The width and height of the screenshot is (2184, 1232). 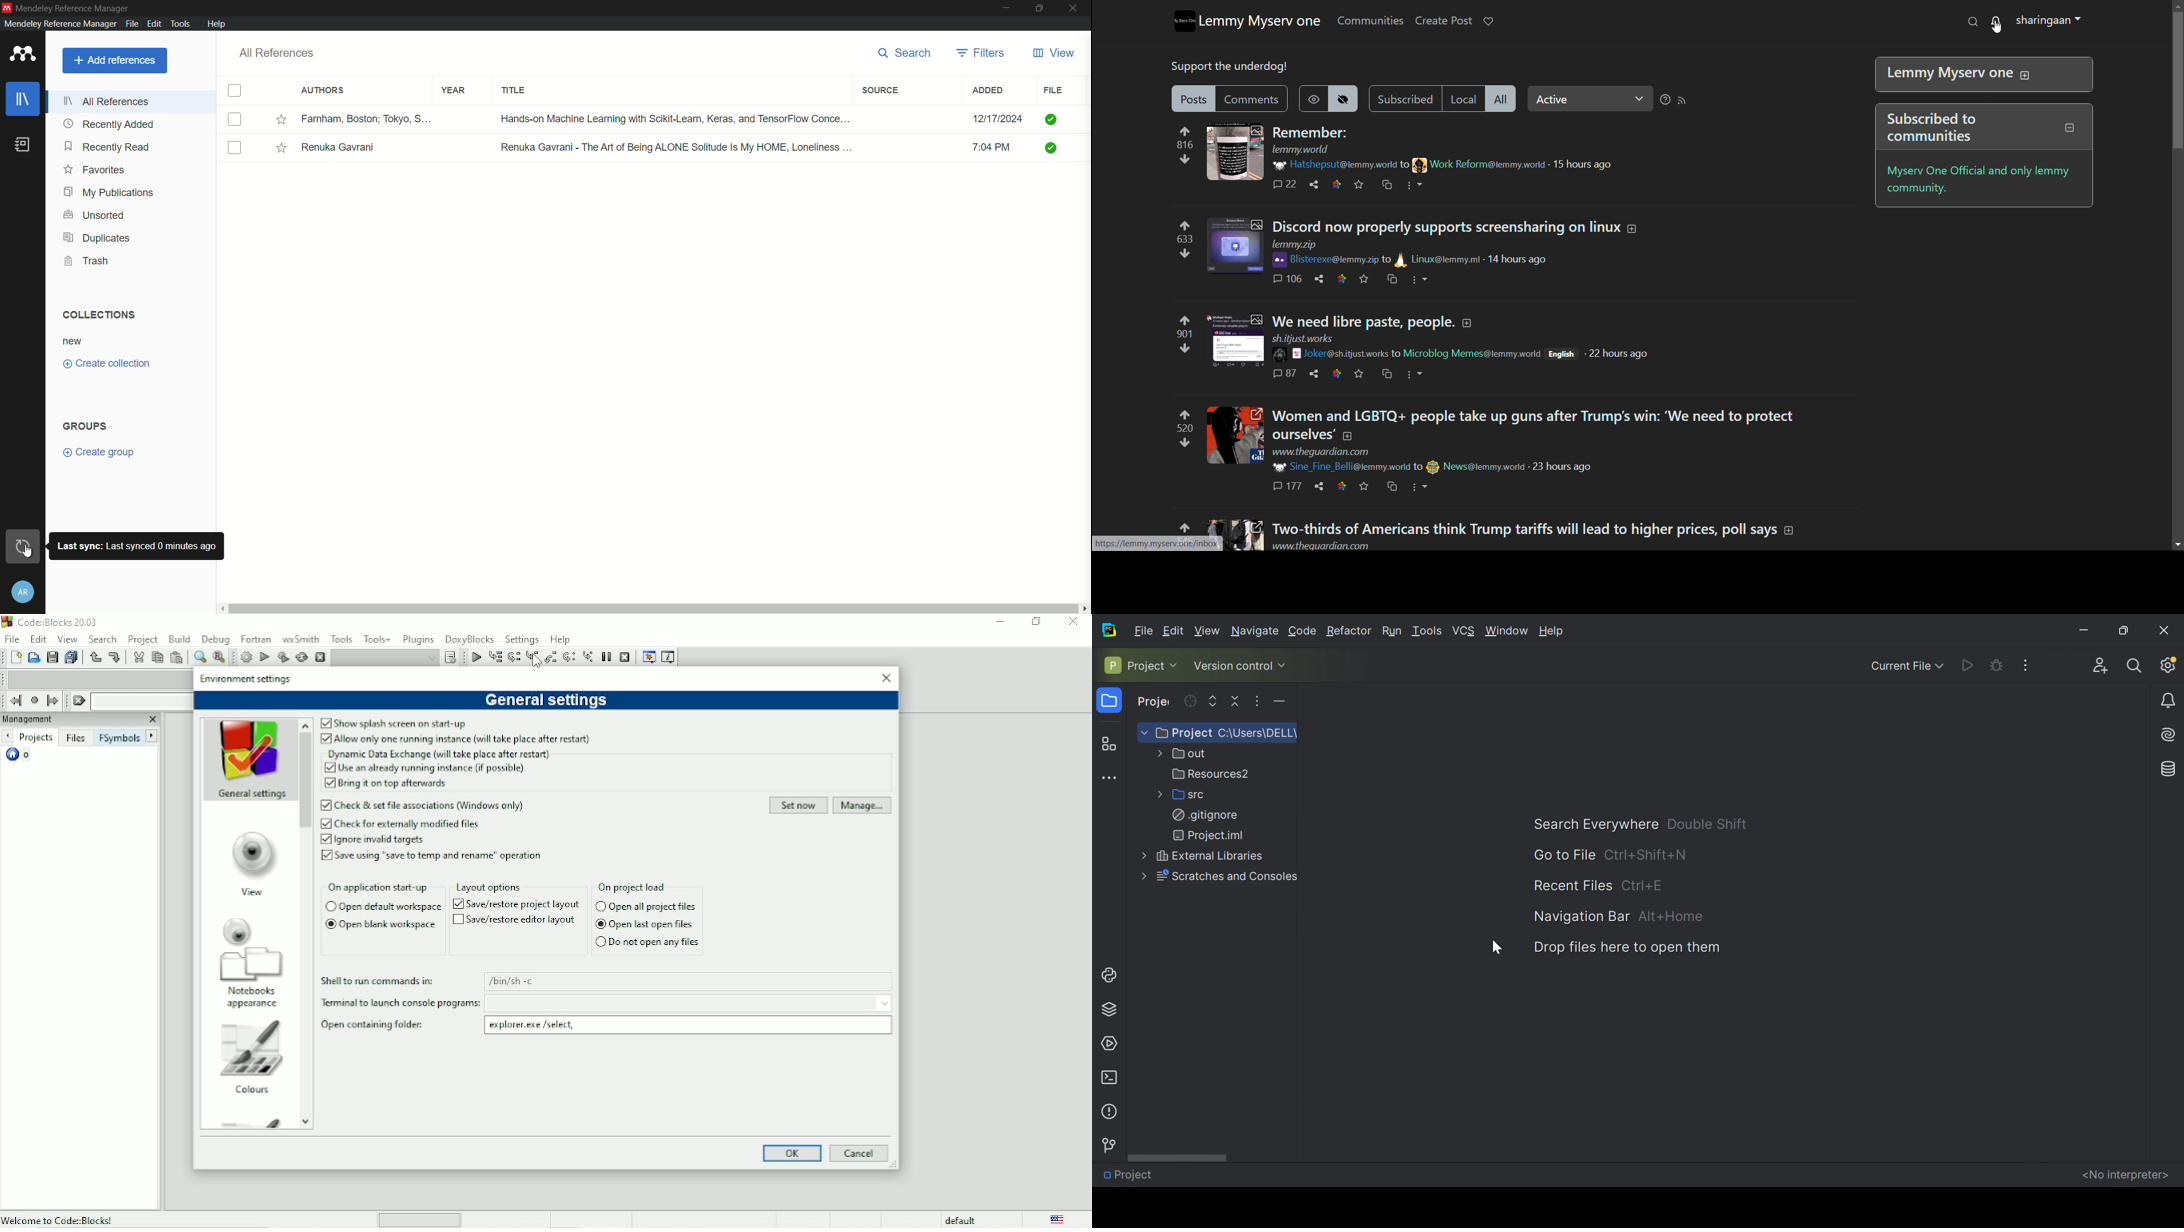 I want to click on view, so click(x=1055, y=53).